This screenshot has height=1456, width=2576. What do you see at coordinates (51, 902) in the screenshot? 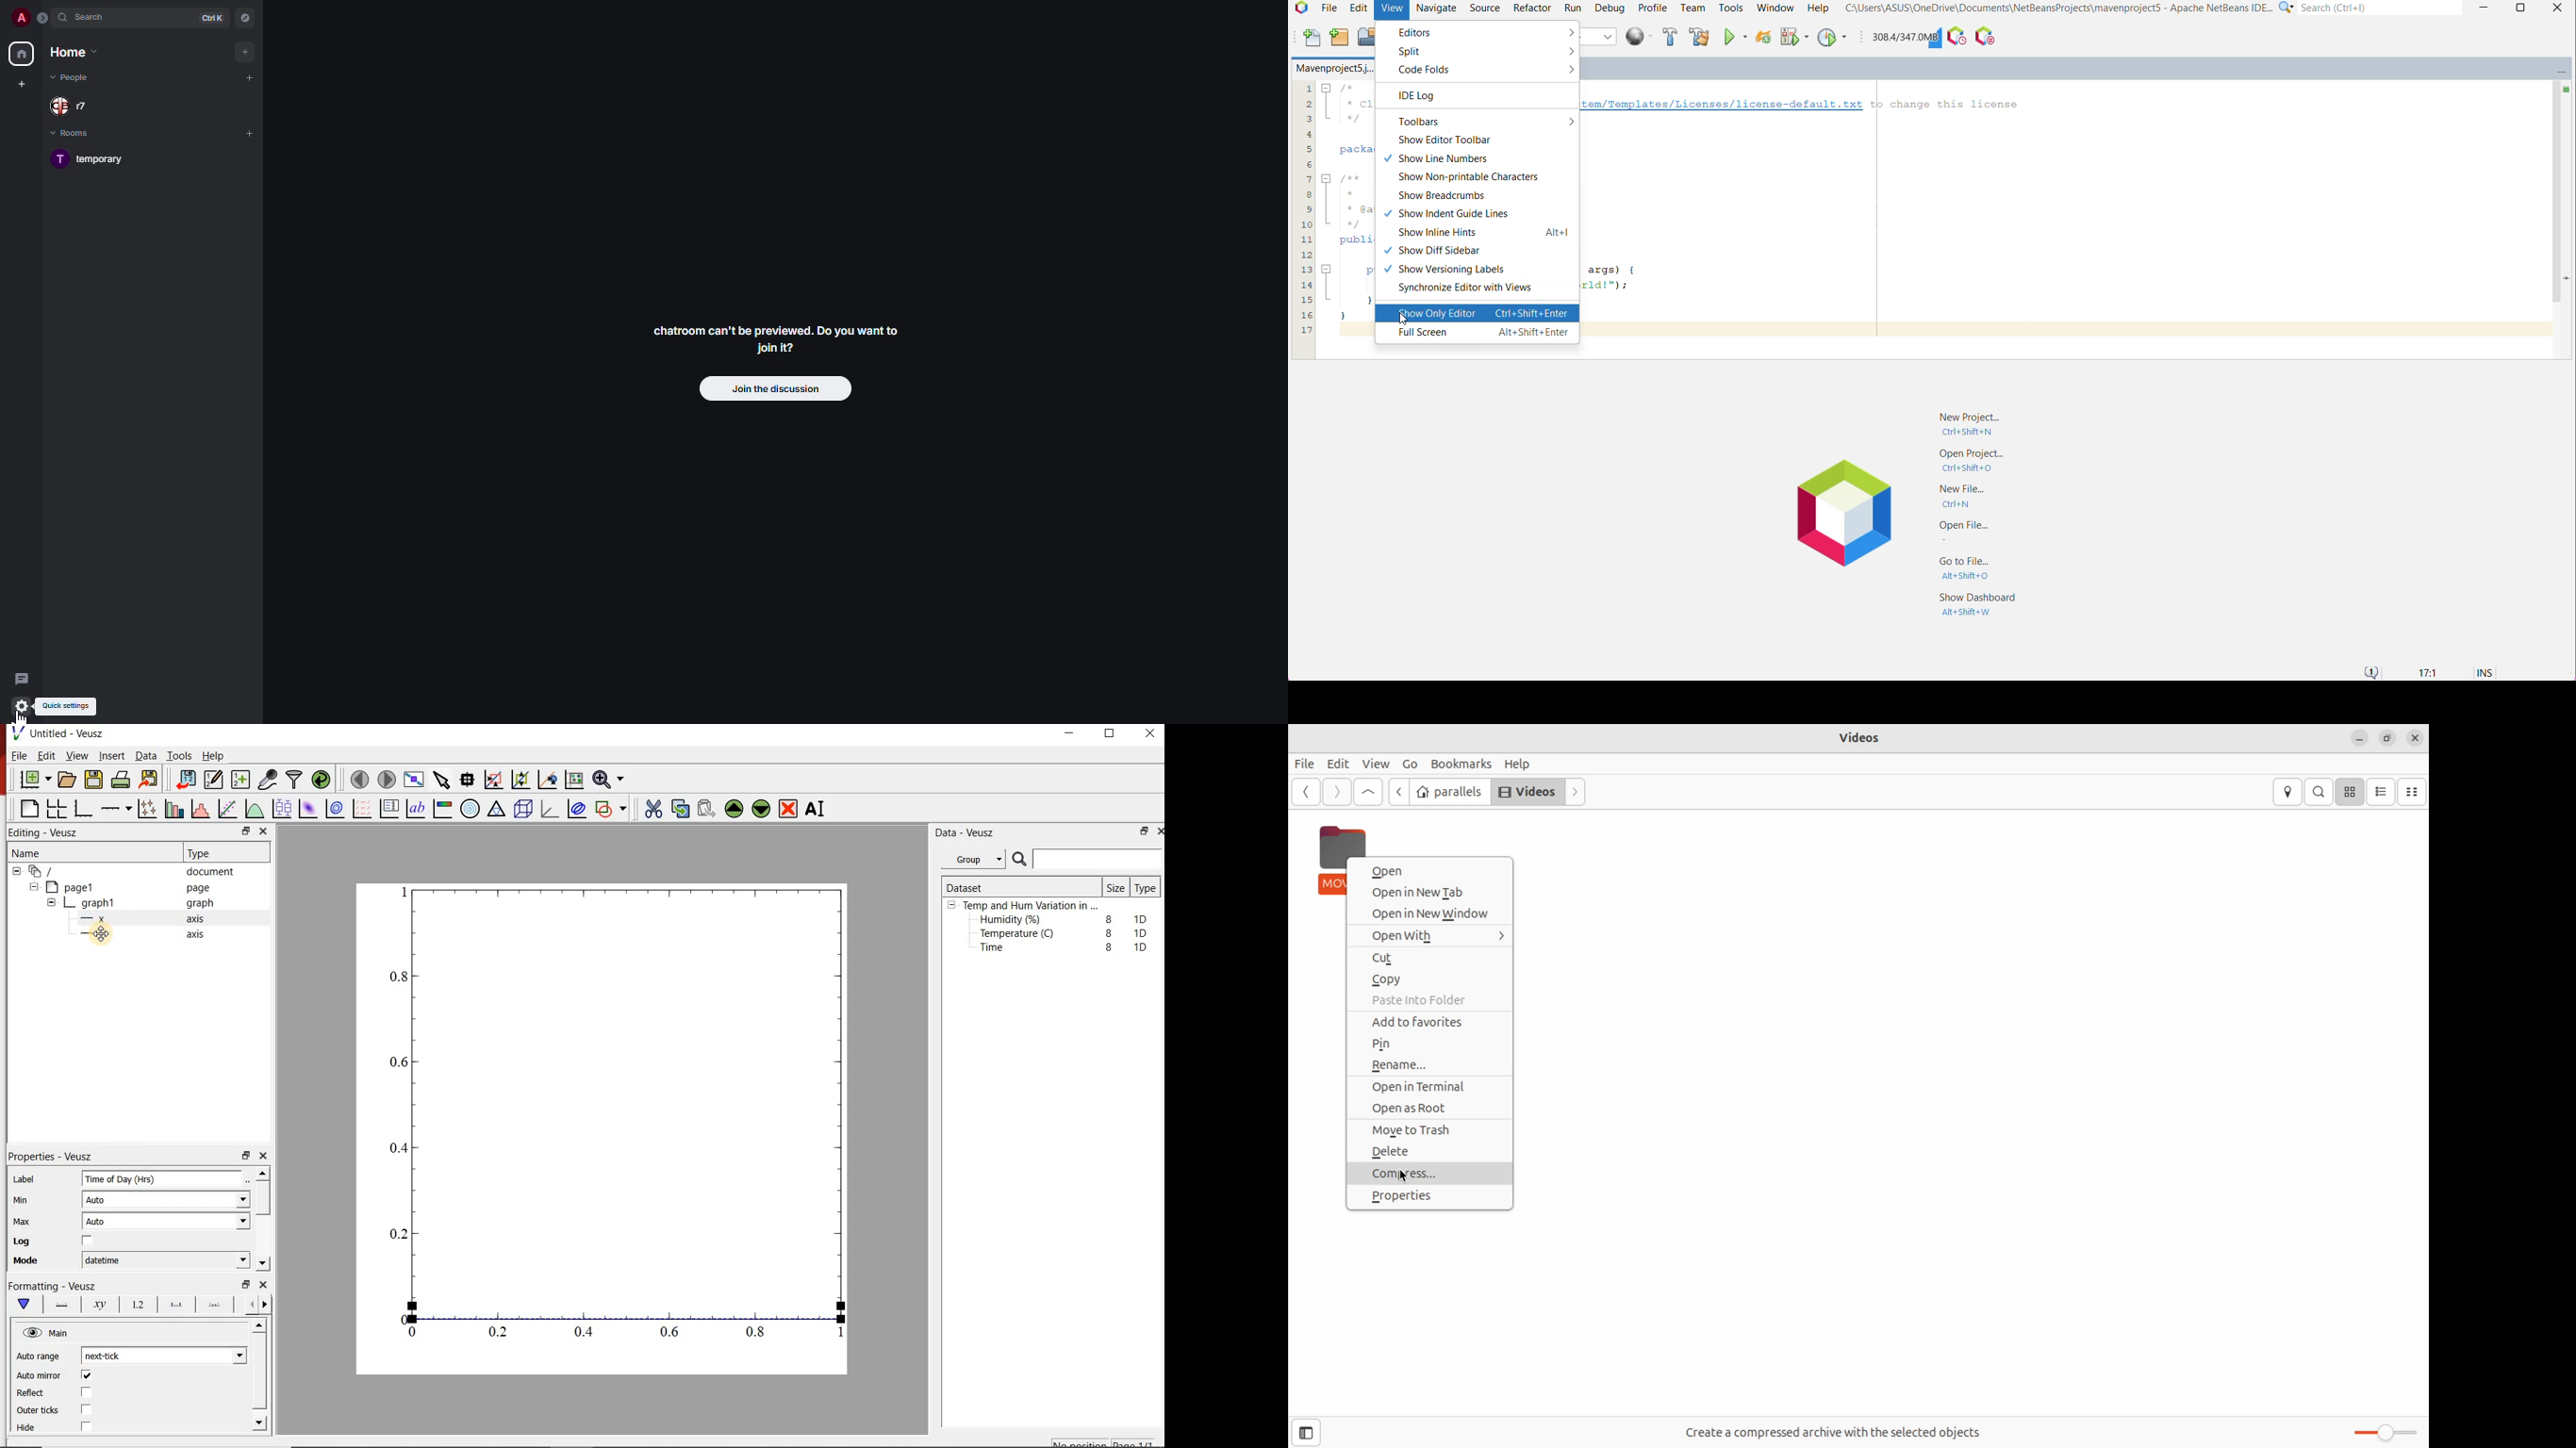
I see `hide sub menu` at bounding box center [51, 902].